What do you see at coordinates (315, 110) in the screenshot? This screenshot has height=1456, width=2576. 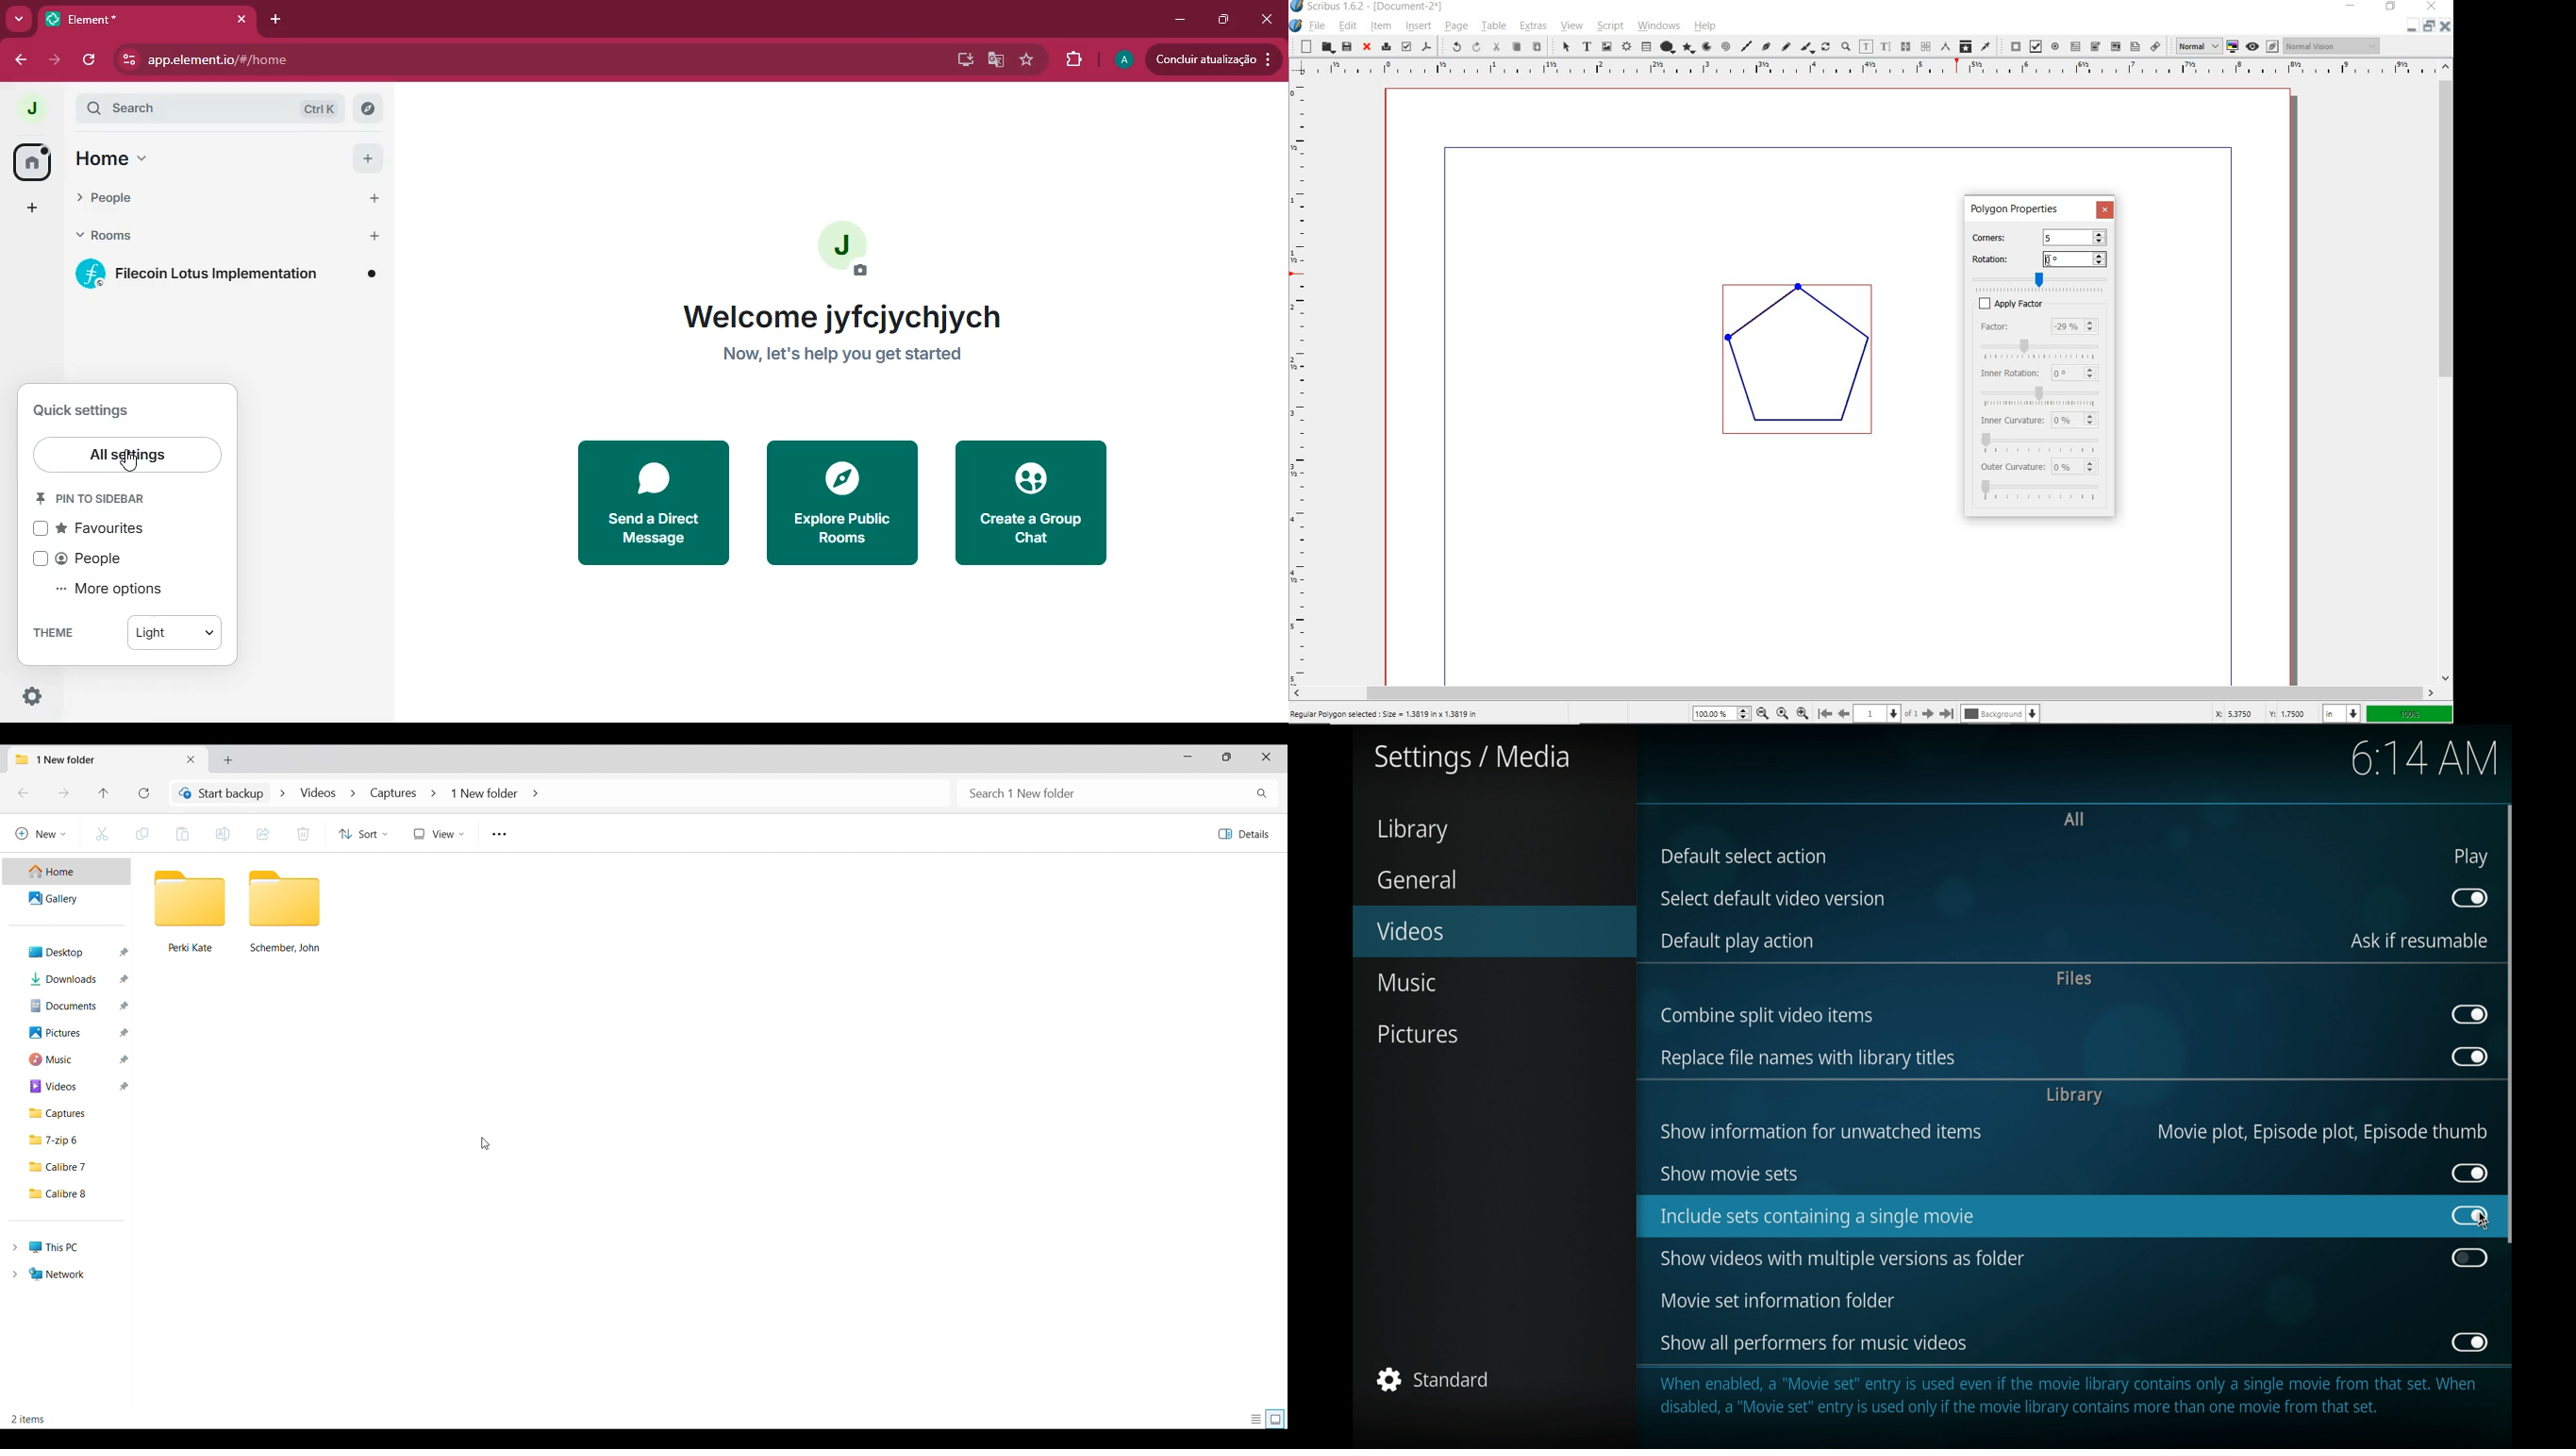 I see `ctrl k` at bounding box center [315, 110].